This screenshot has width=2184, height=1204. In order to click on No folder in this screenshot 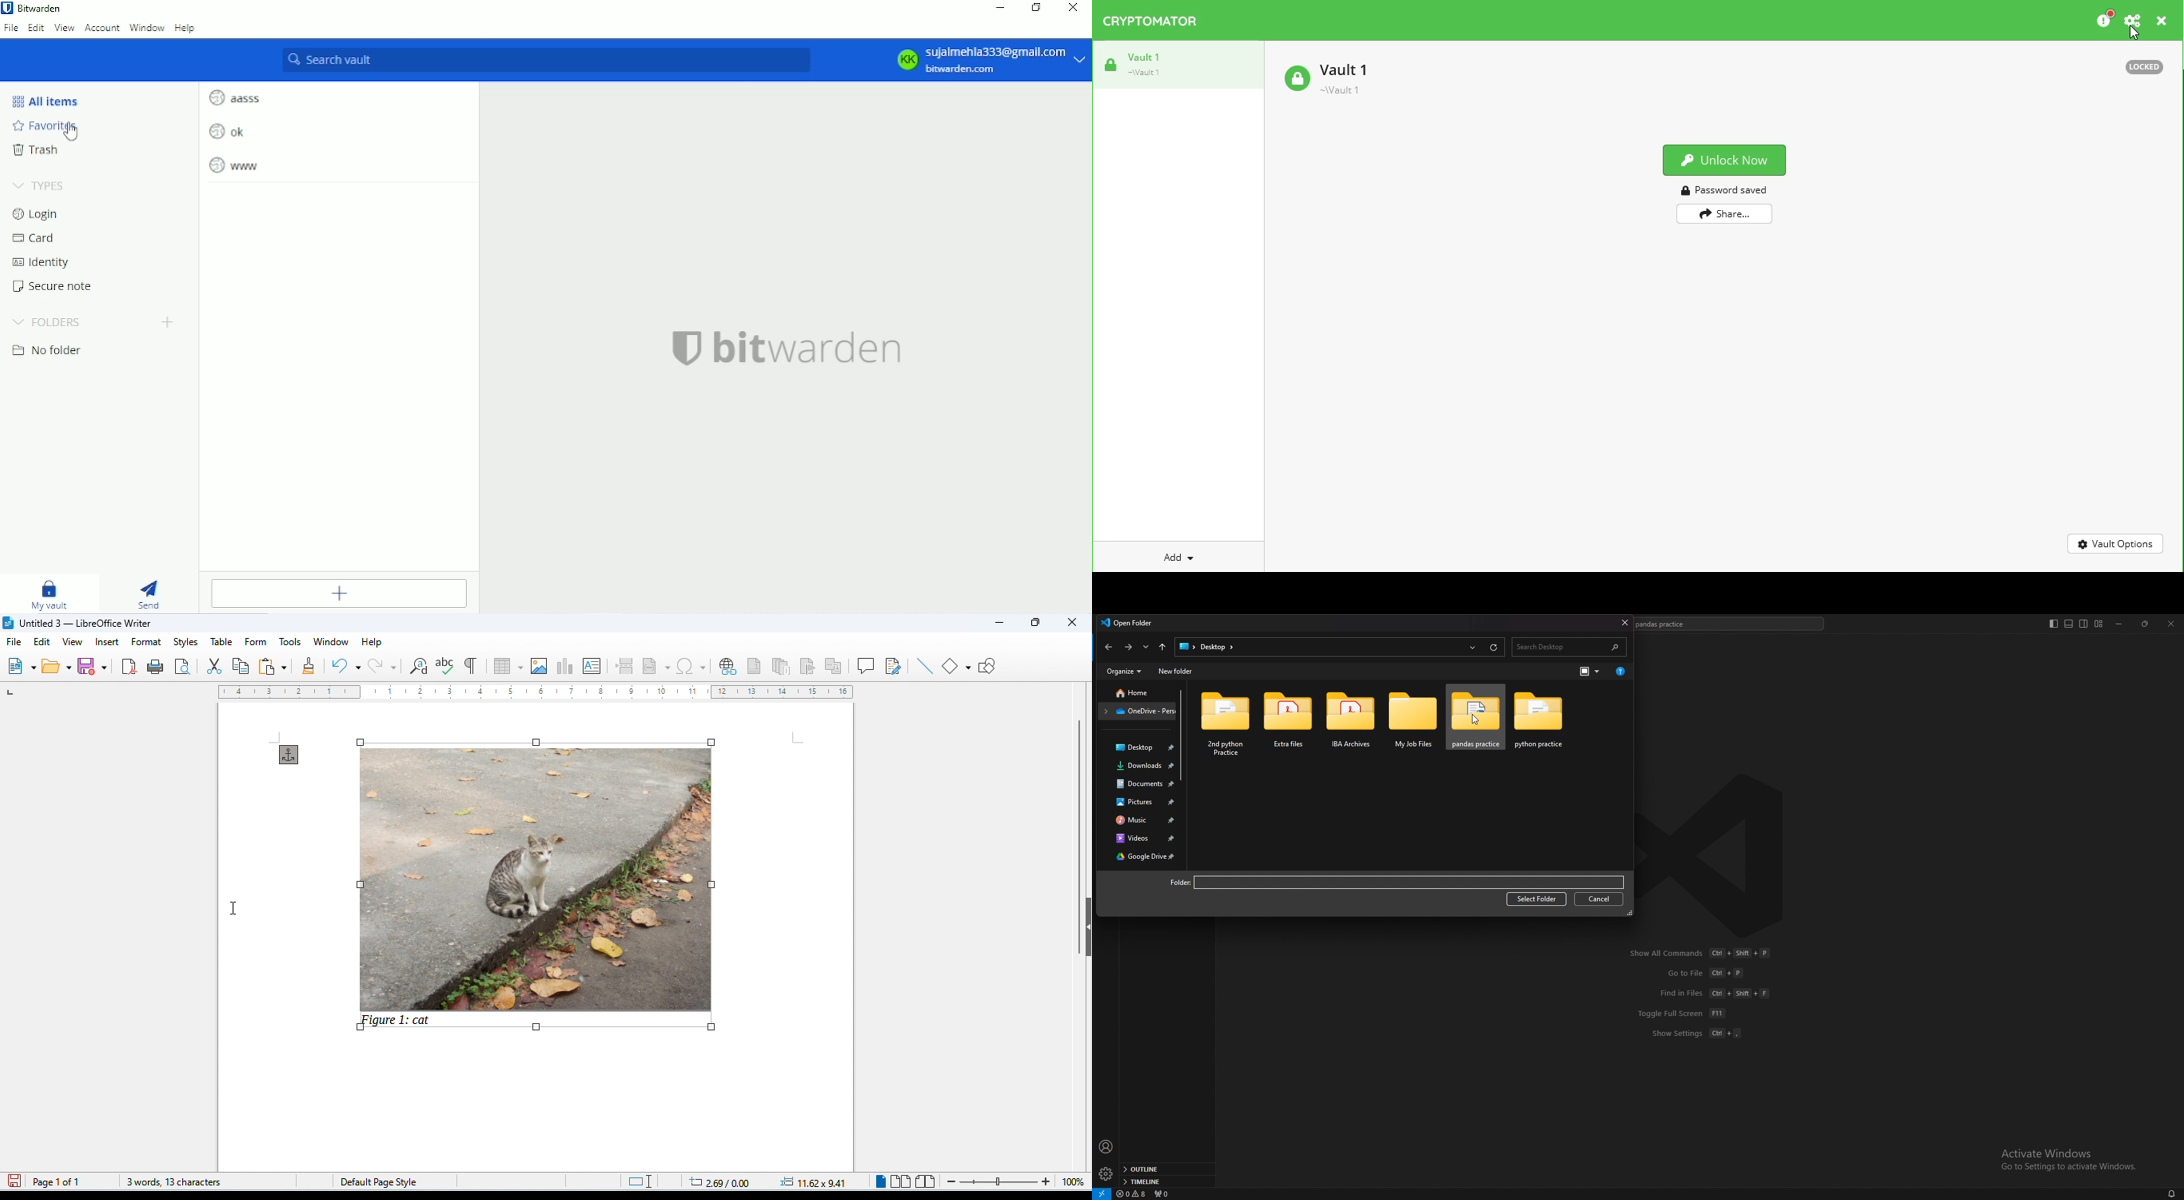, I will do `click(49, 351)`.